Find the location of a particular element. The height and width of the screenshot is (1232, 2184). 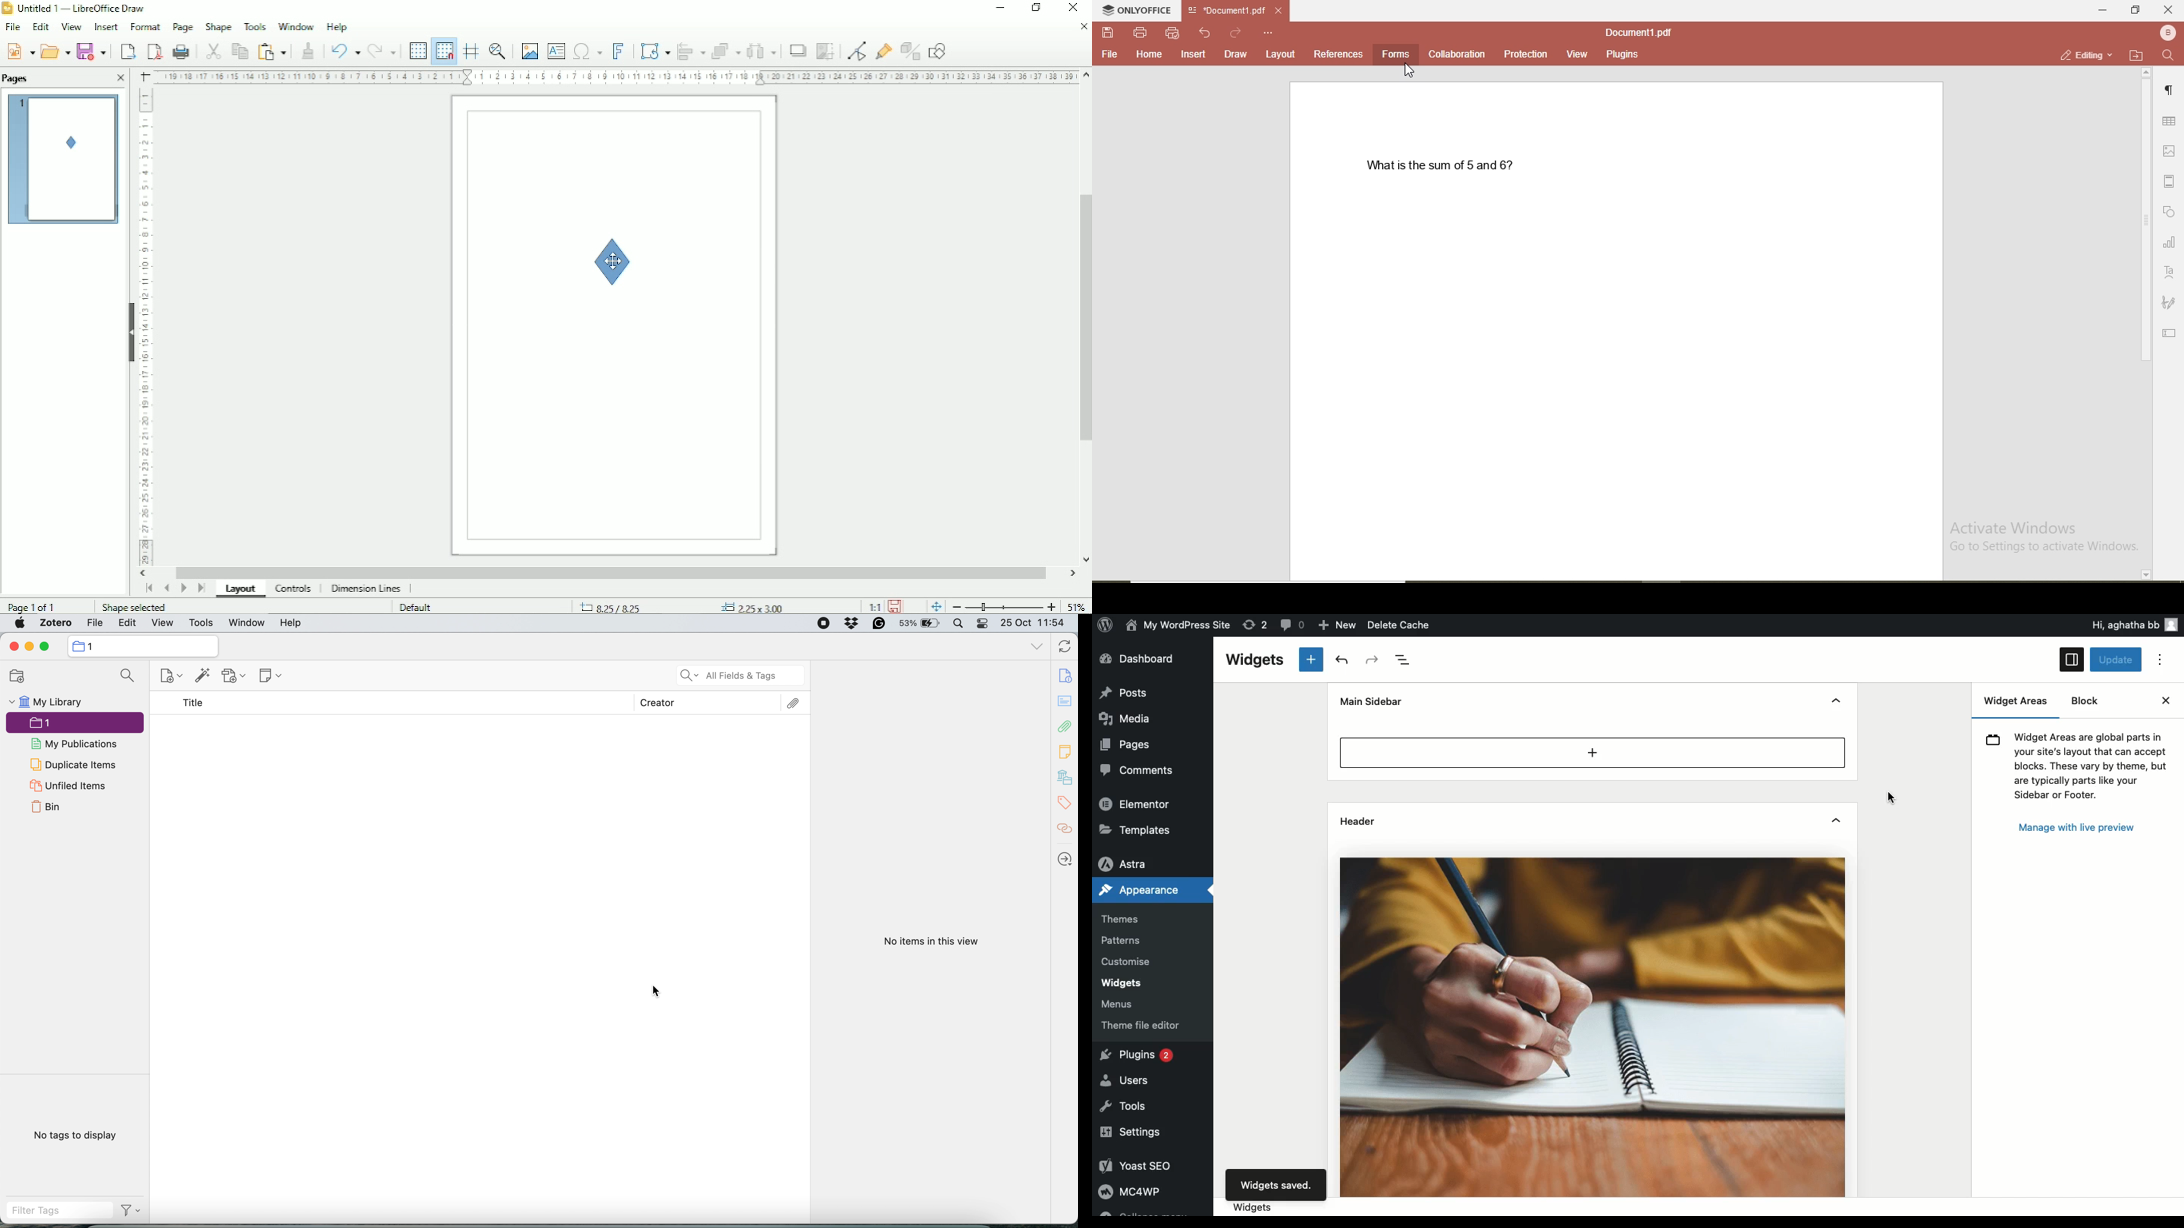

Document overview is located at coordinates (1404, 660).